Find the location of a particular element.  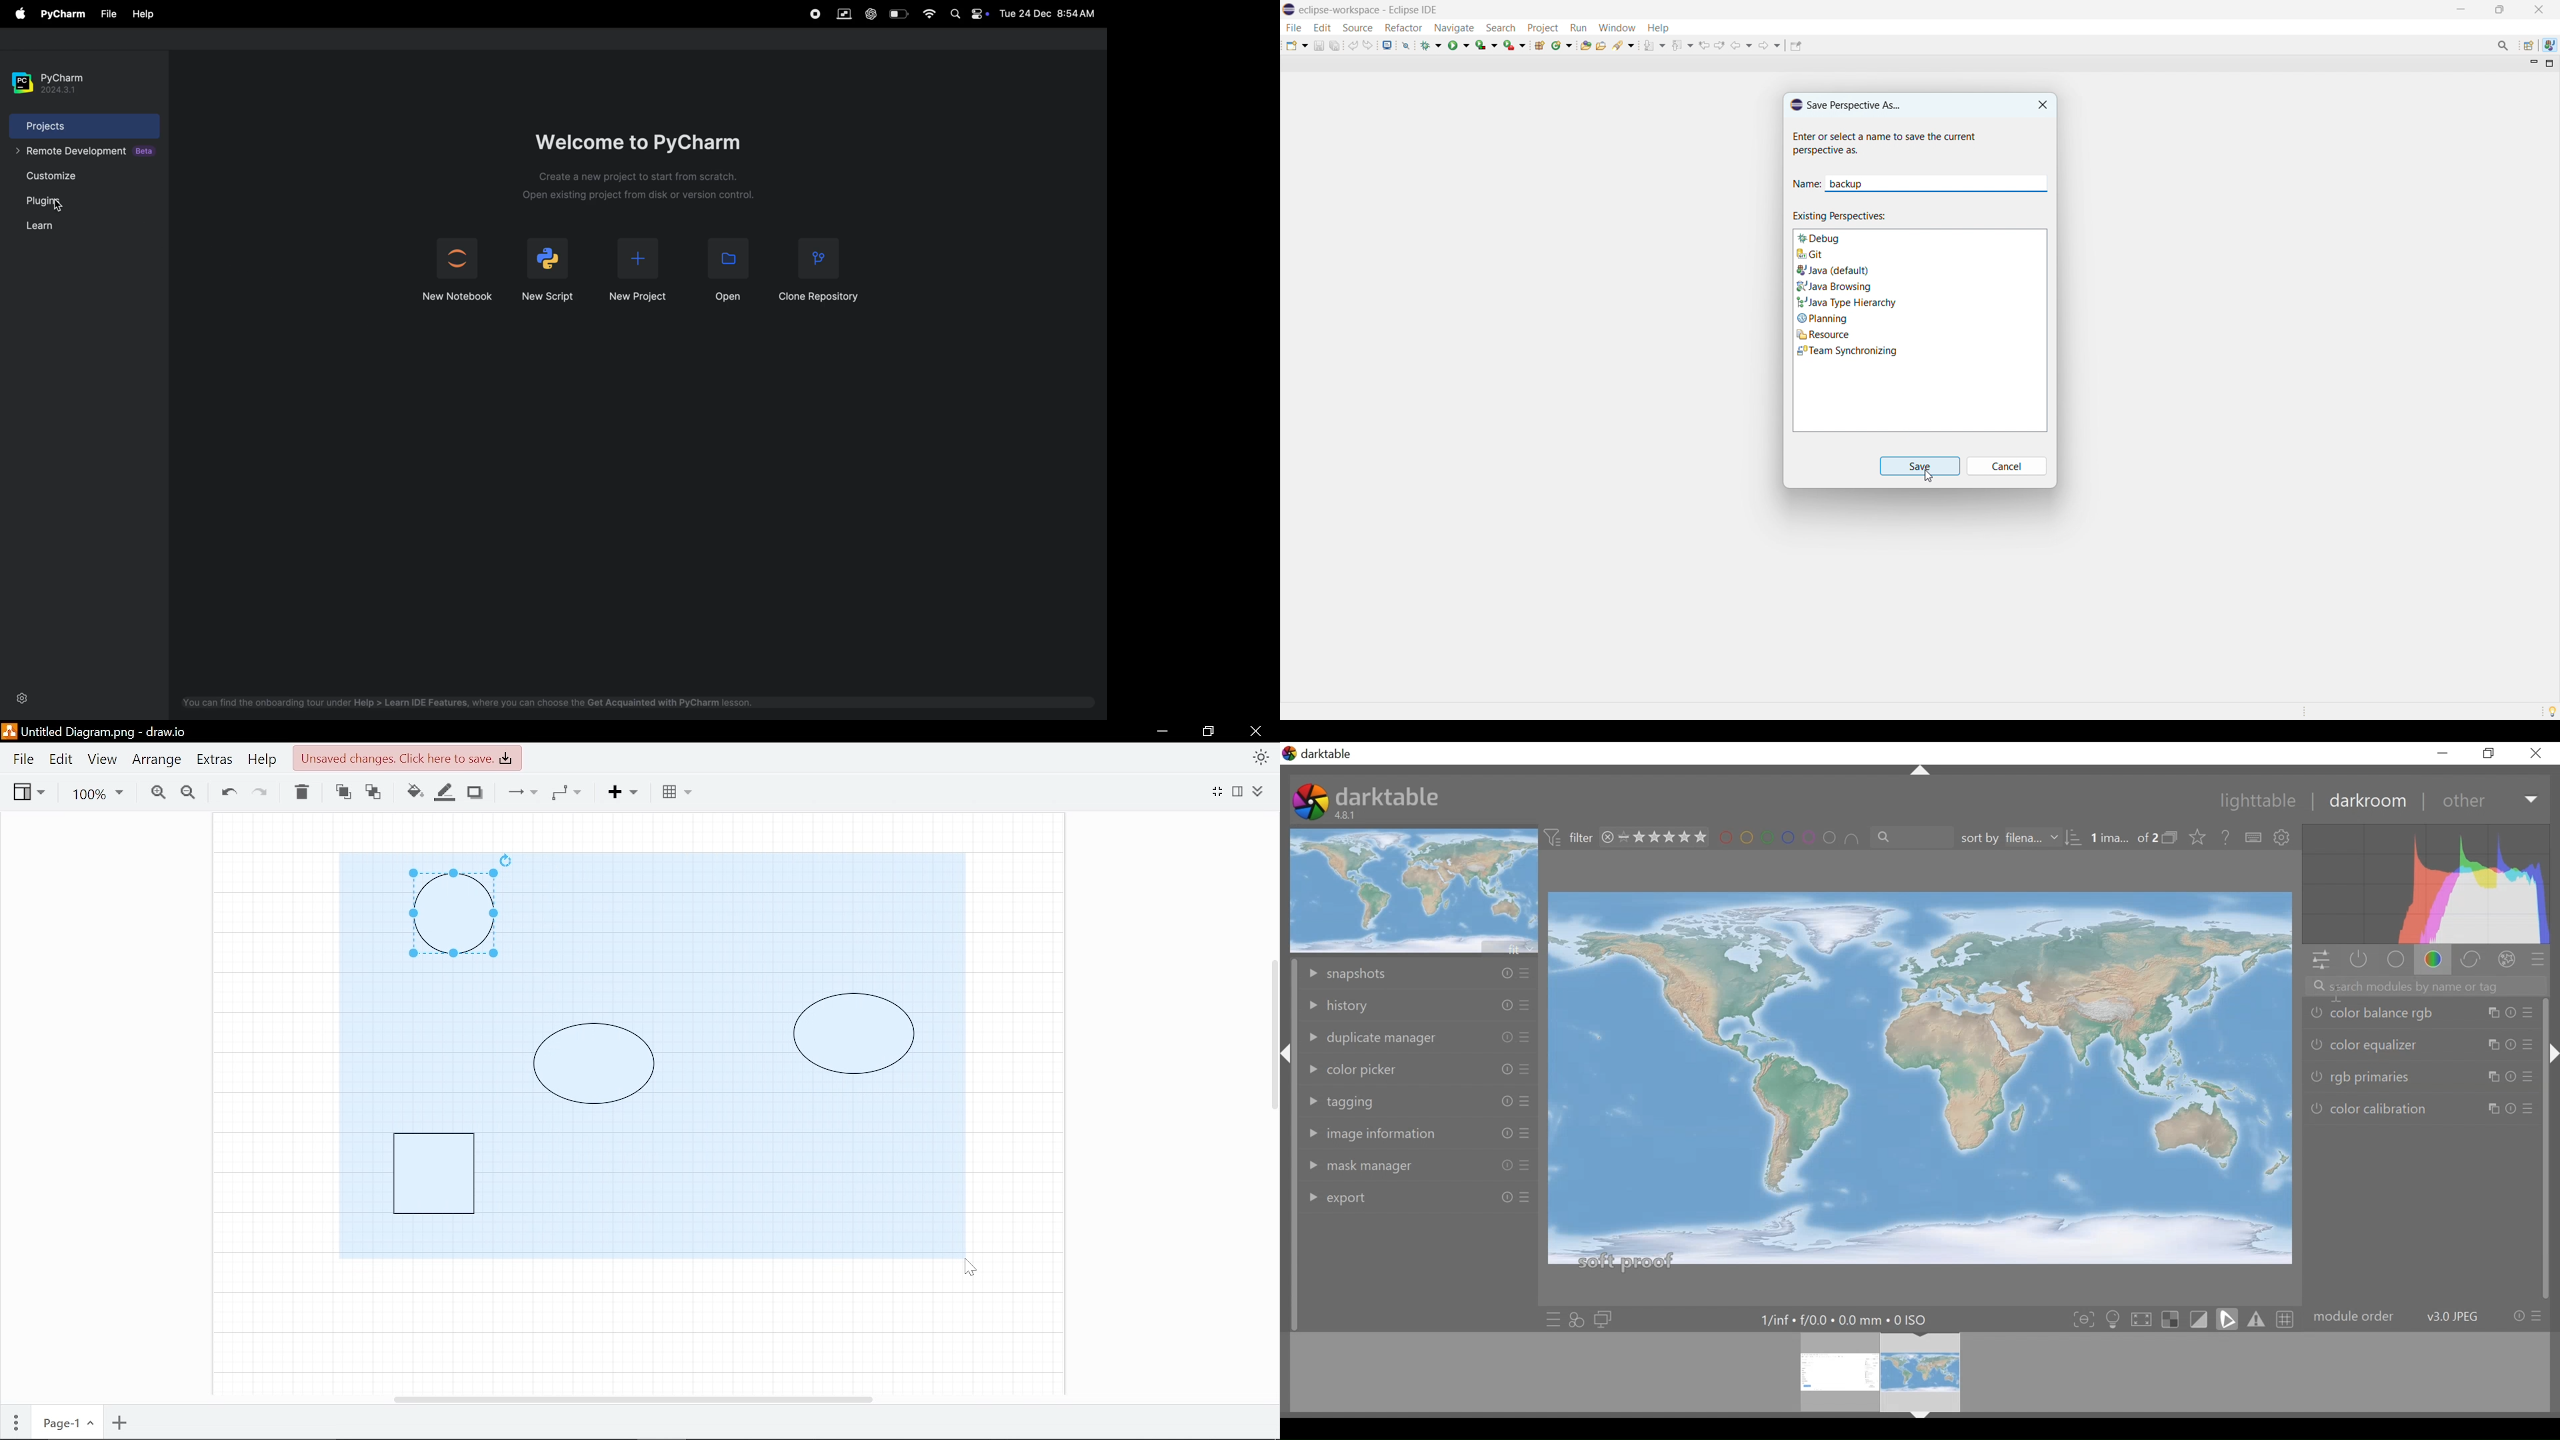

Highlighted area represents portion selected by cursor is located at coordinates (741, 919).